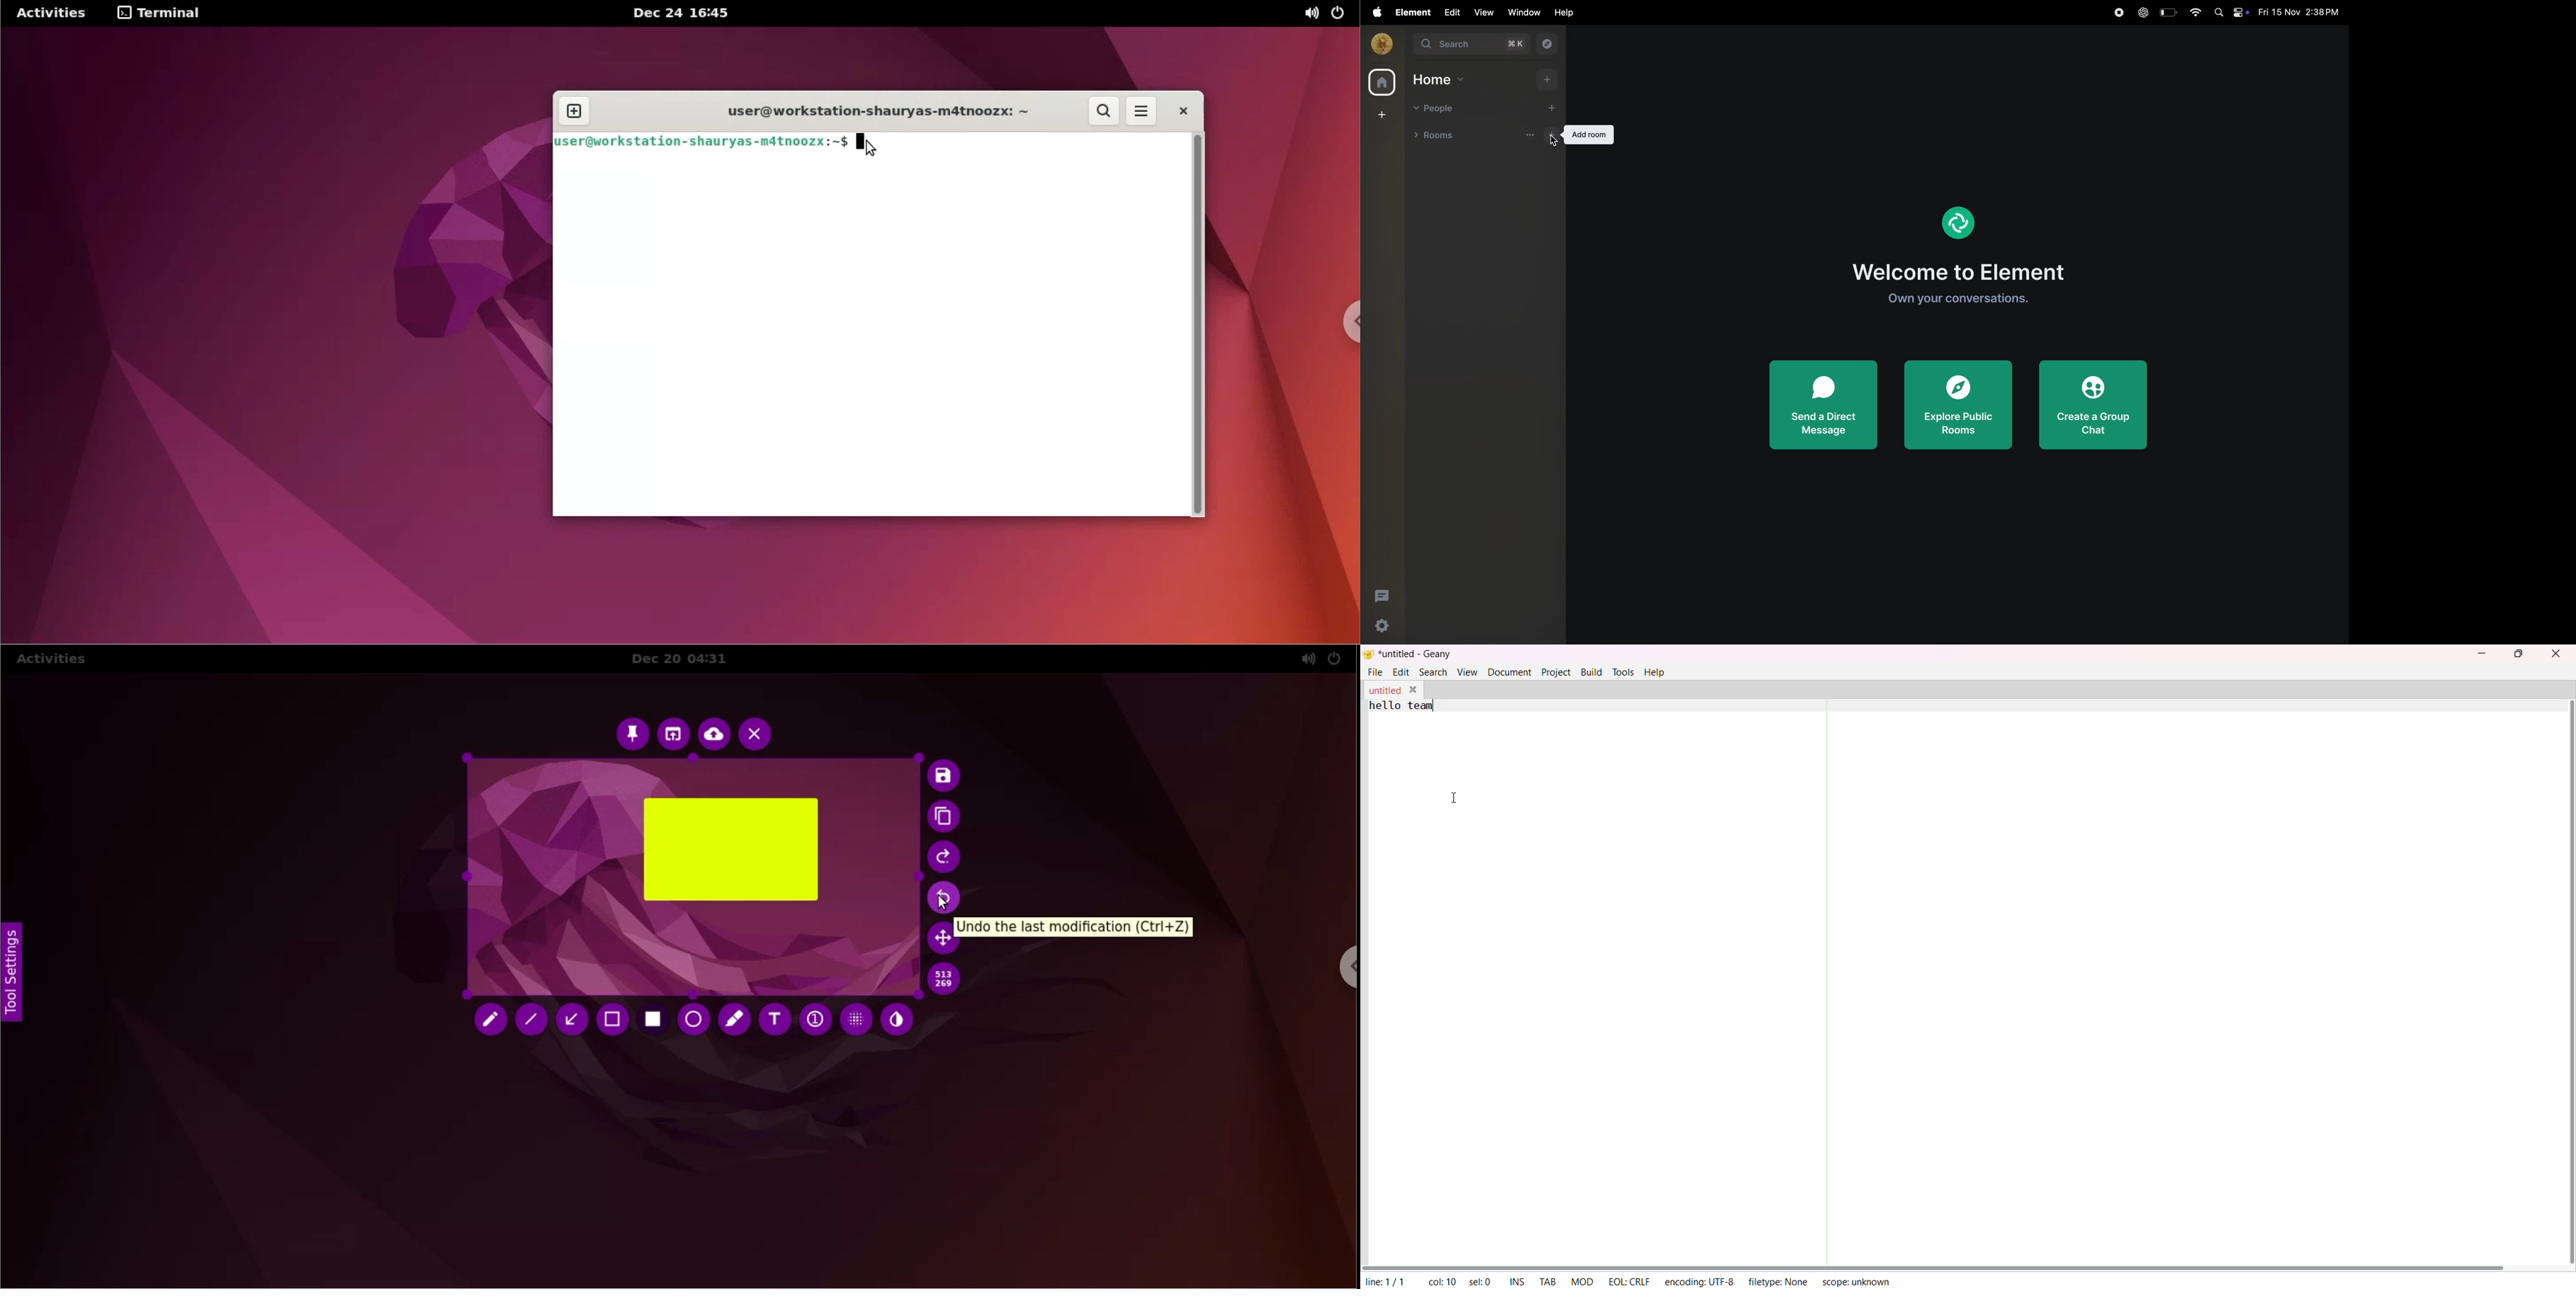 This screenshot has width=2576, height=1316. Describe the element at coordinates (1590, 672) in the screenshot. I see `build` at that location.